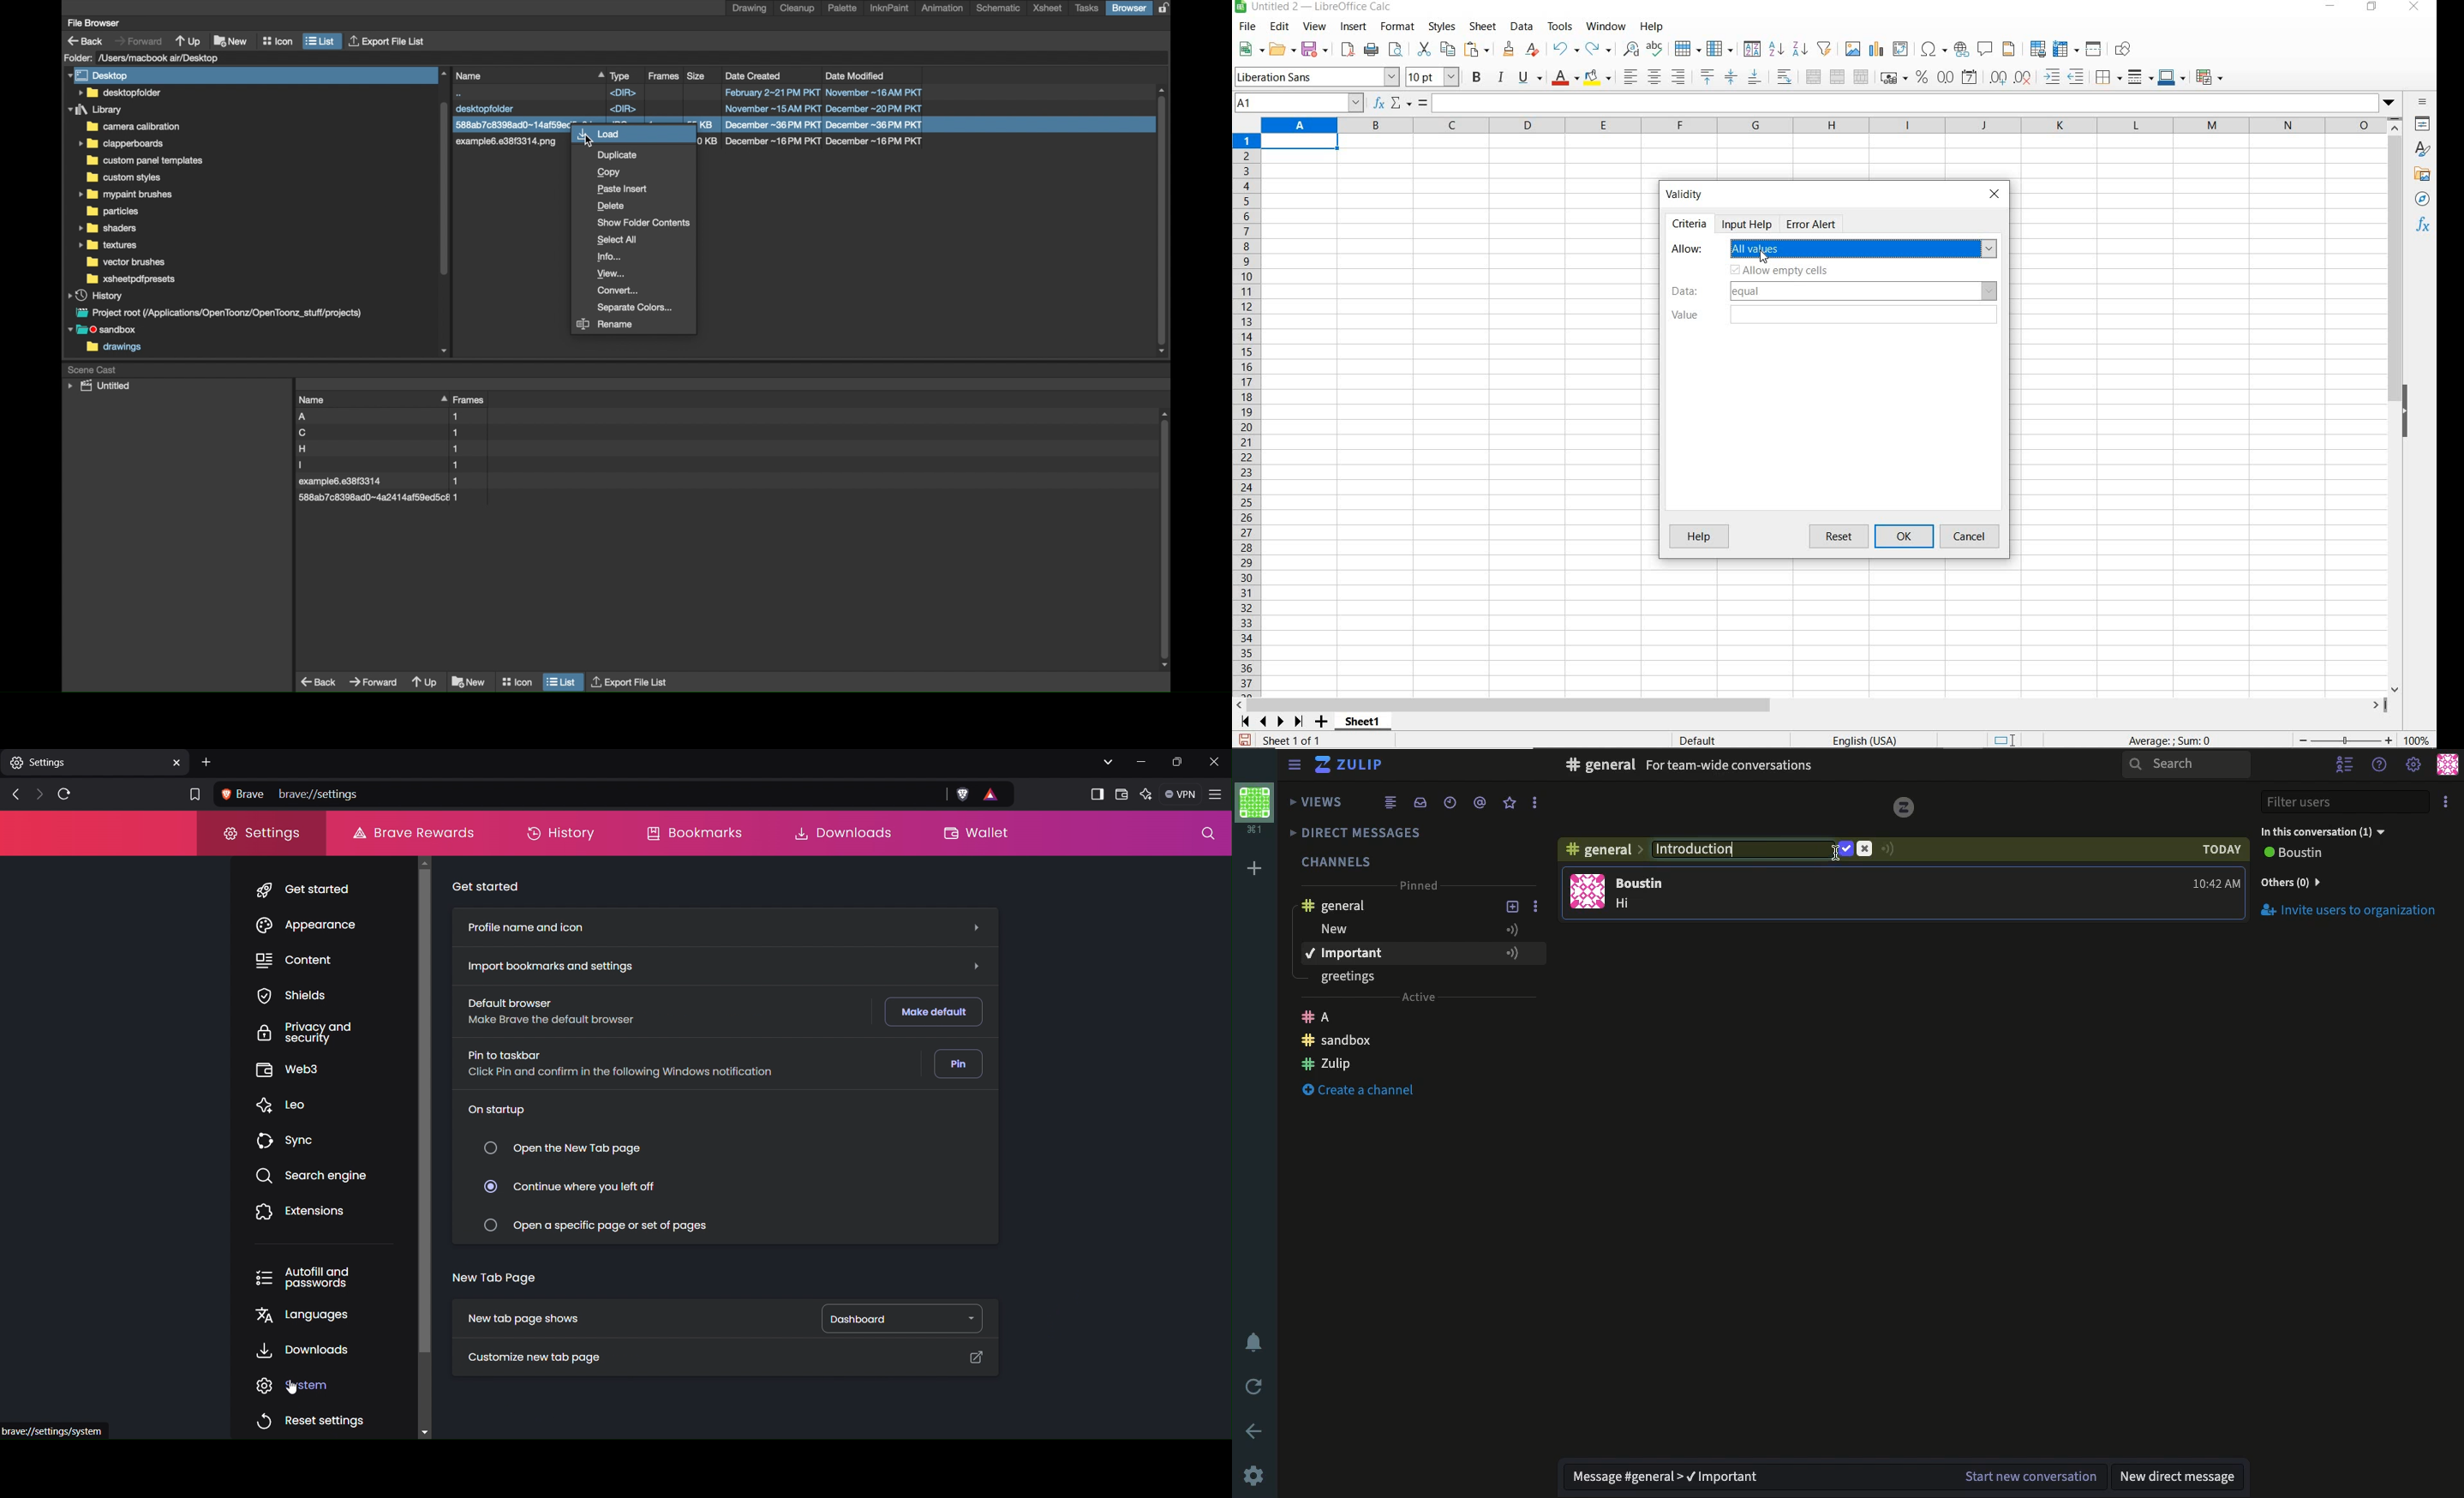 The width and height of the screenshot is (2464, 1512). What do you see at coordinates (1359, 1042) in the screenshot?
I see `Create a channel` at bounding box center [1359, 1042].